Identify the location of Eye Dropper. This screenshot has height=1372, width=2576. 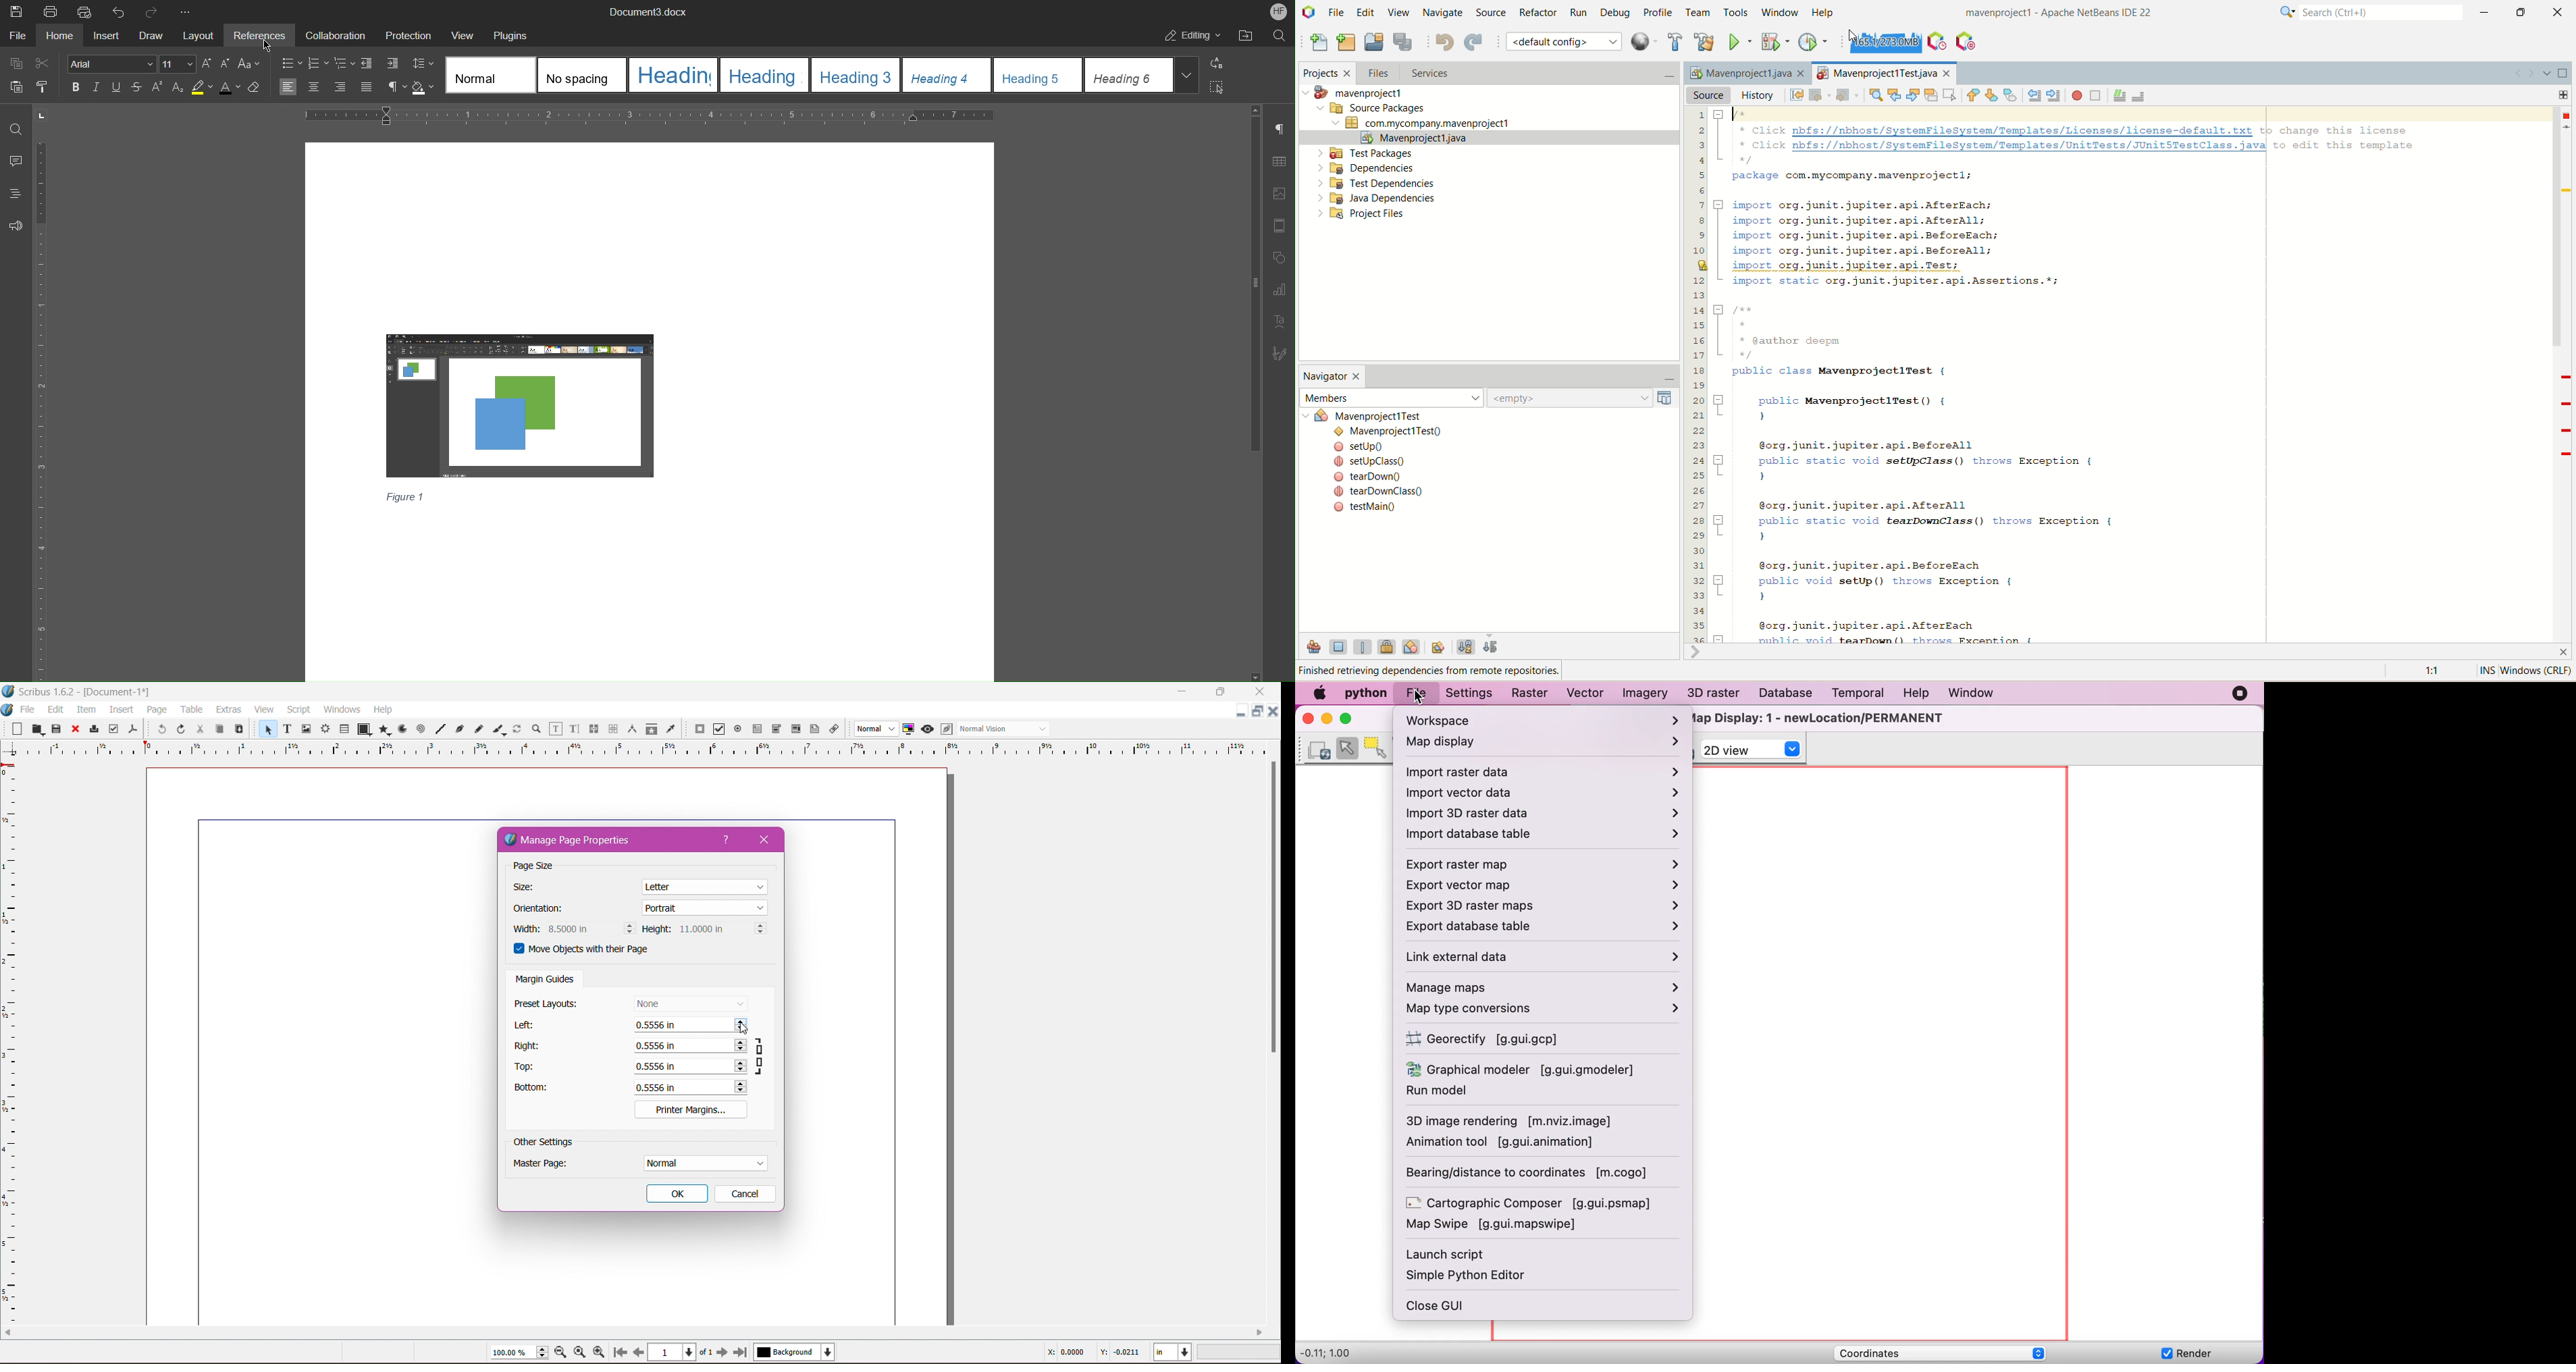
(671, 729).